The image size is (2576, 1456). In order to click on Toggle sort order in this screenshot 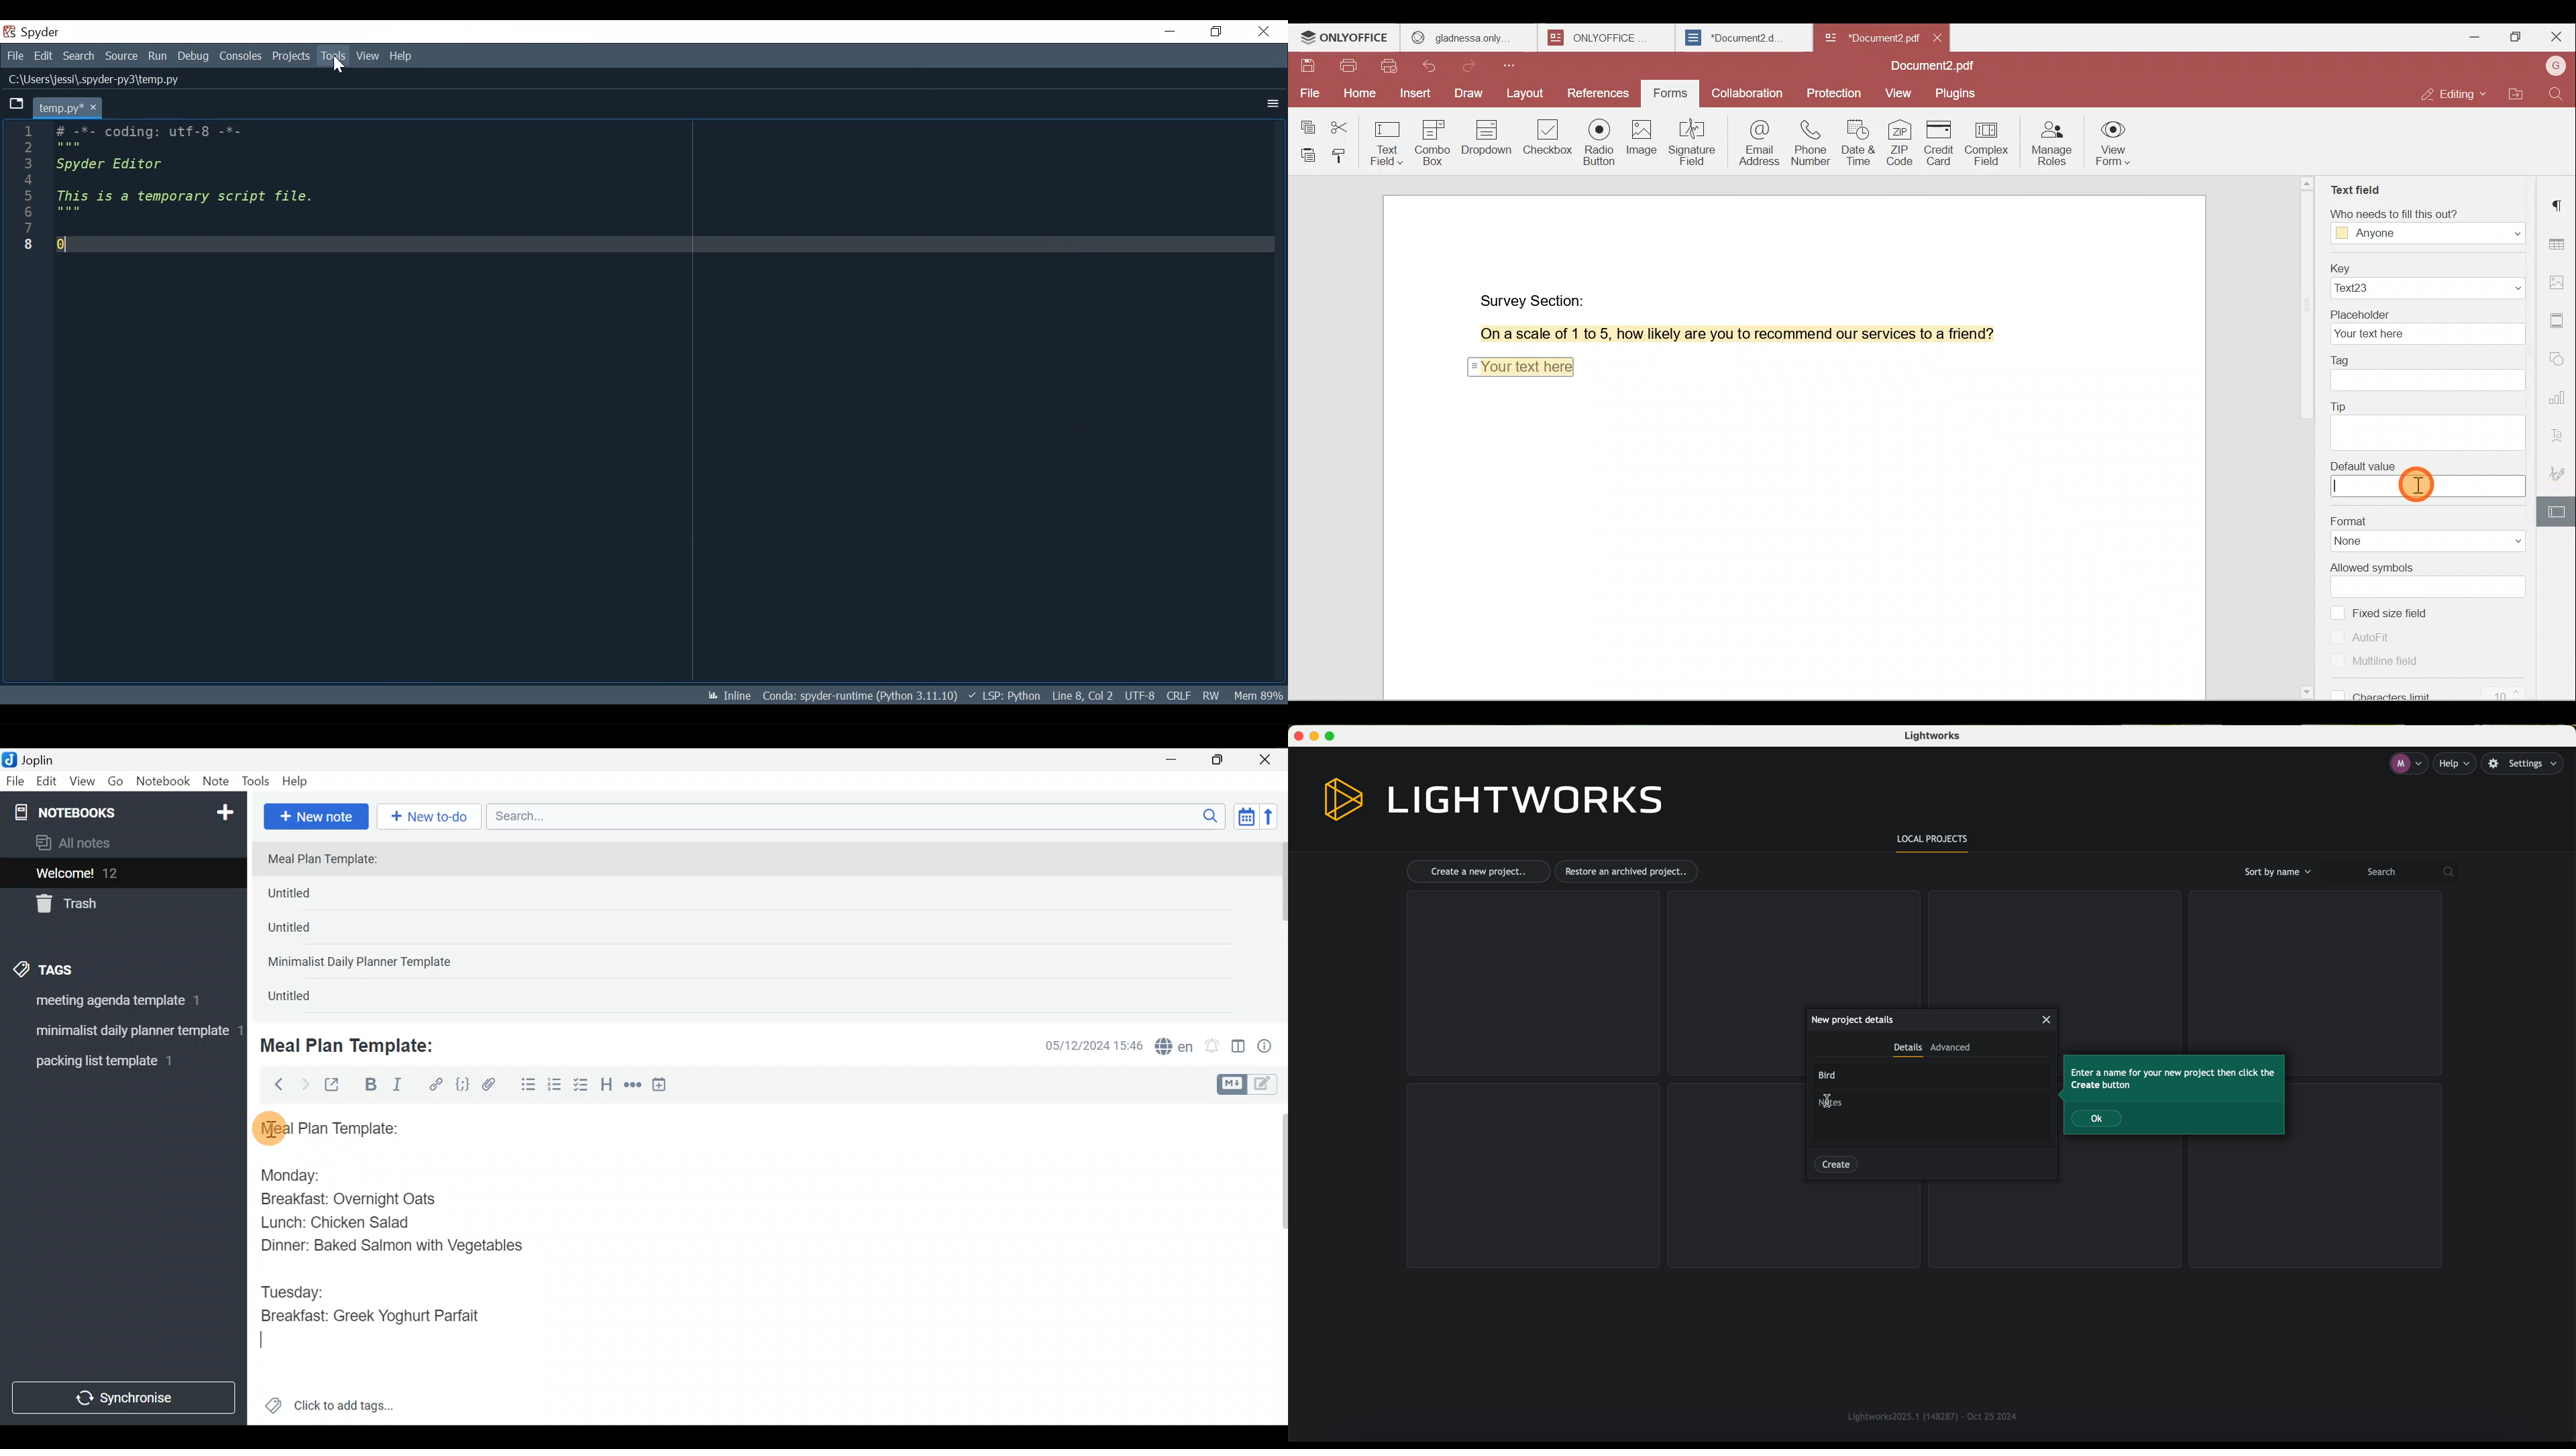, I will do `click(1246, 817)`.